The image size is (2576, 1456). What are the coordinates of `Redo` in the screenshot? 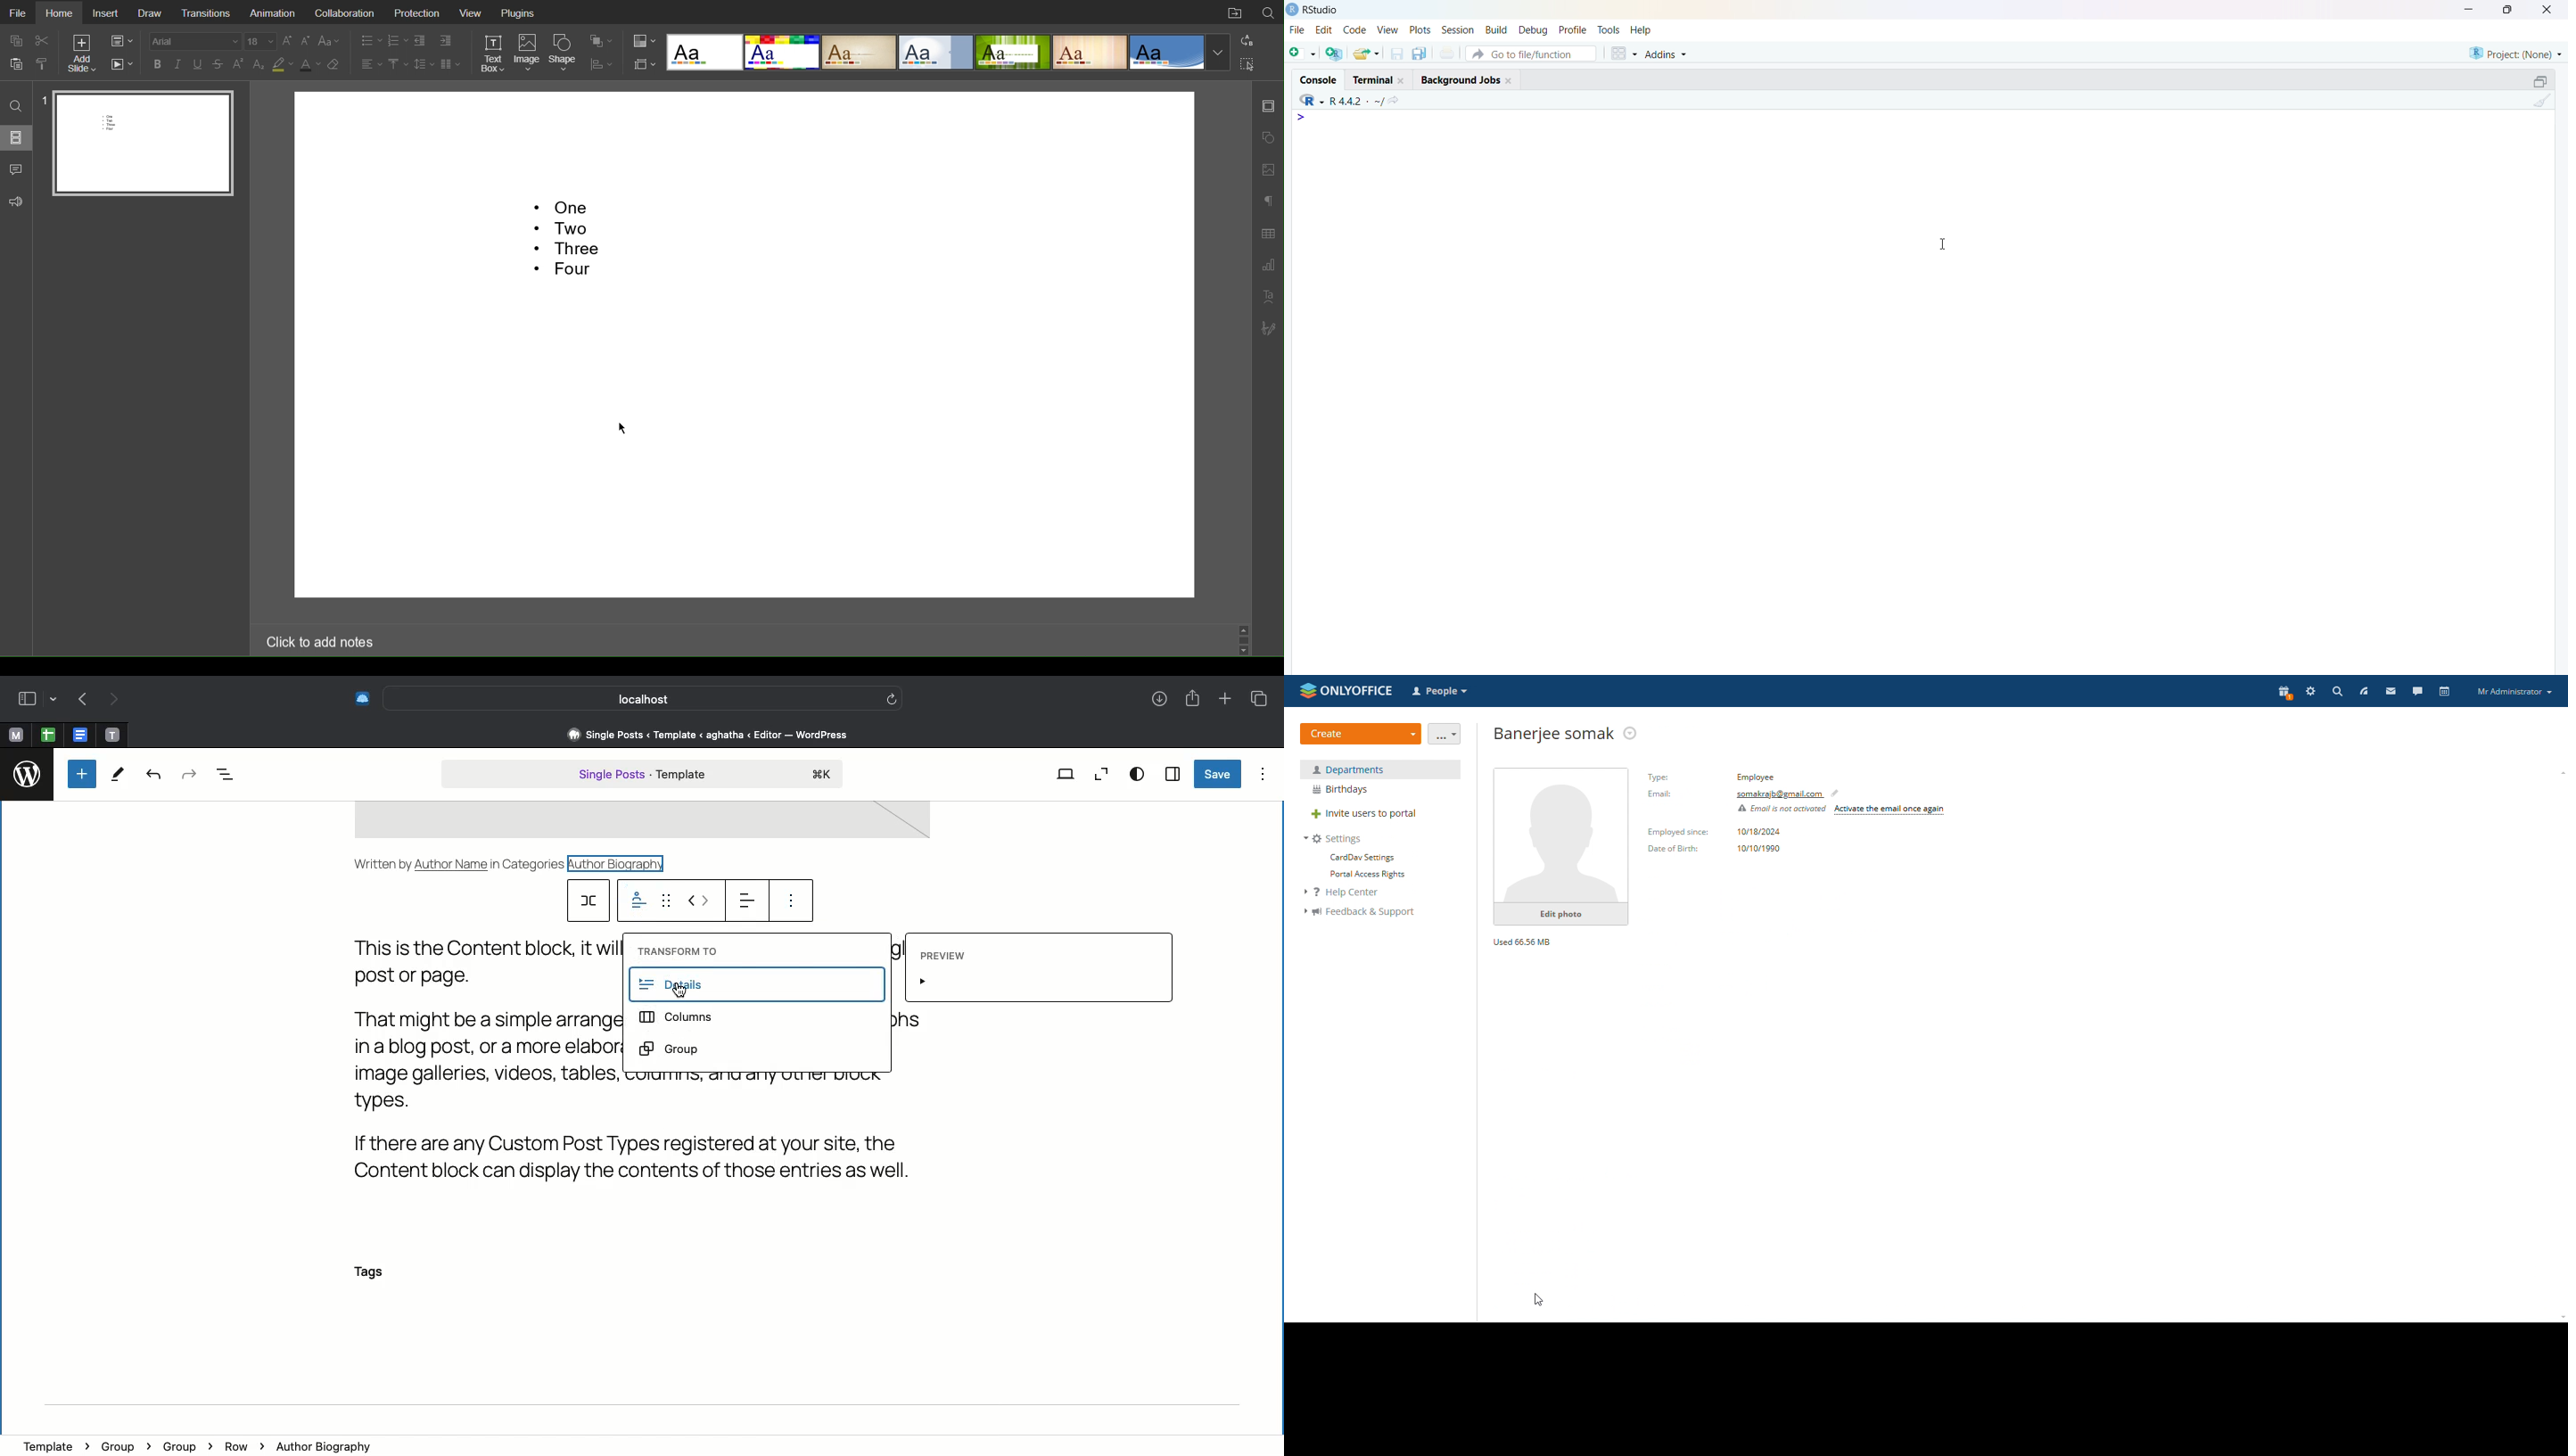 It's located at (187, 773).